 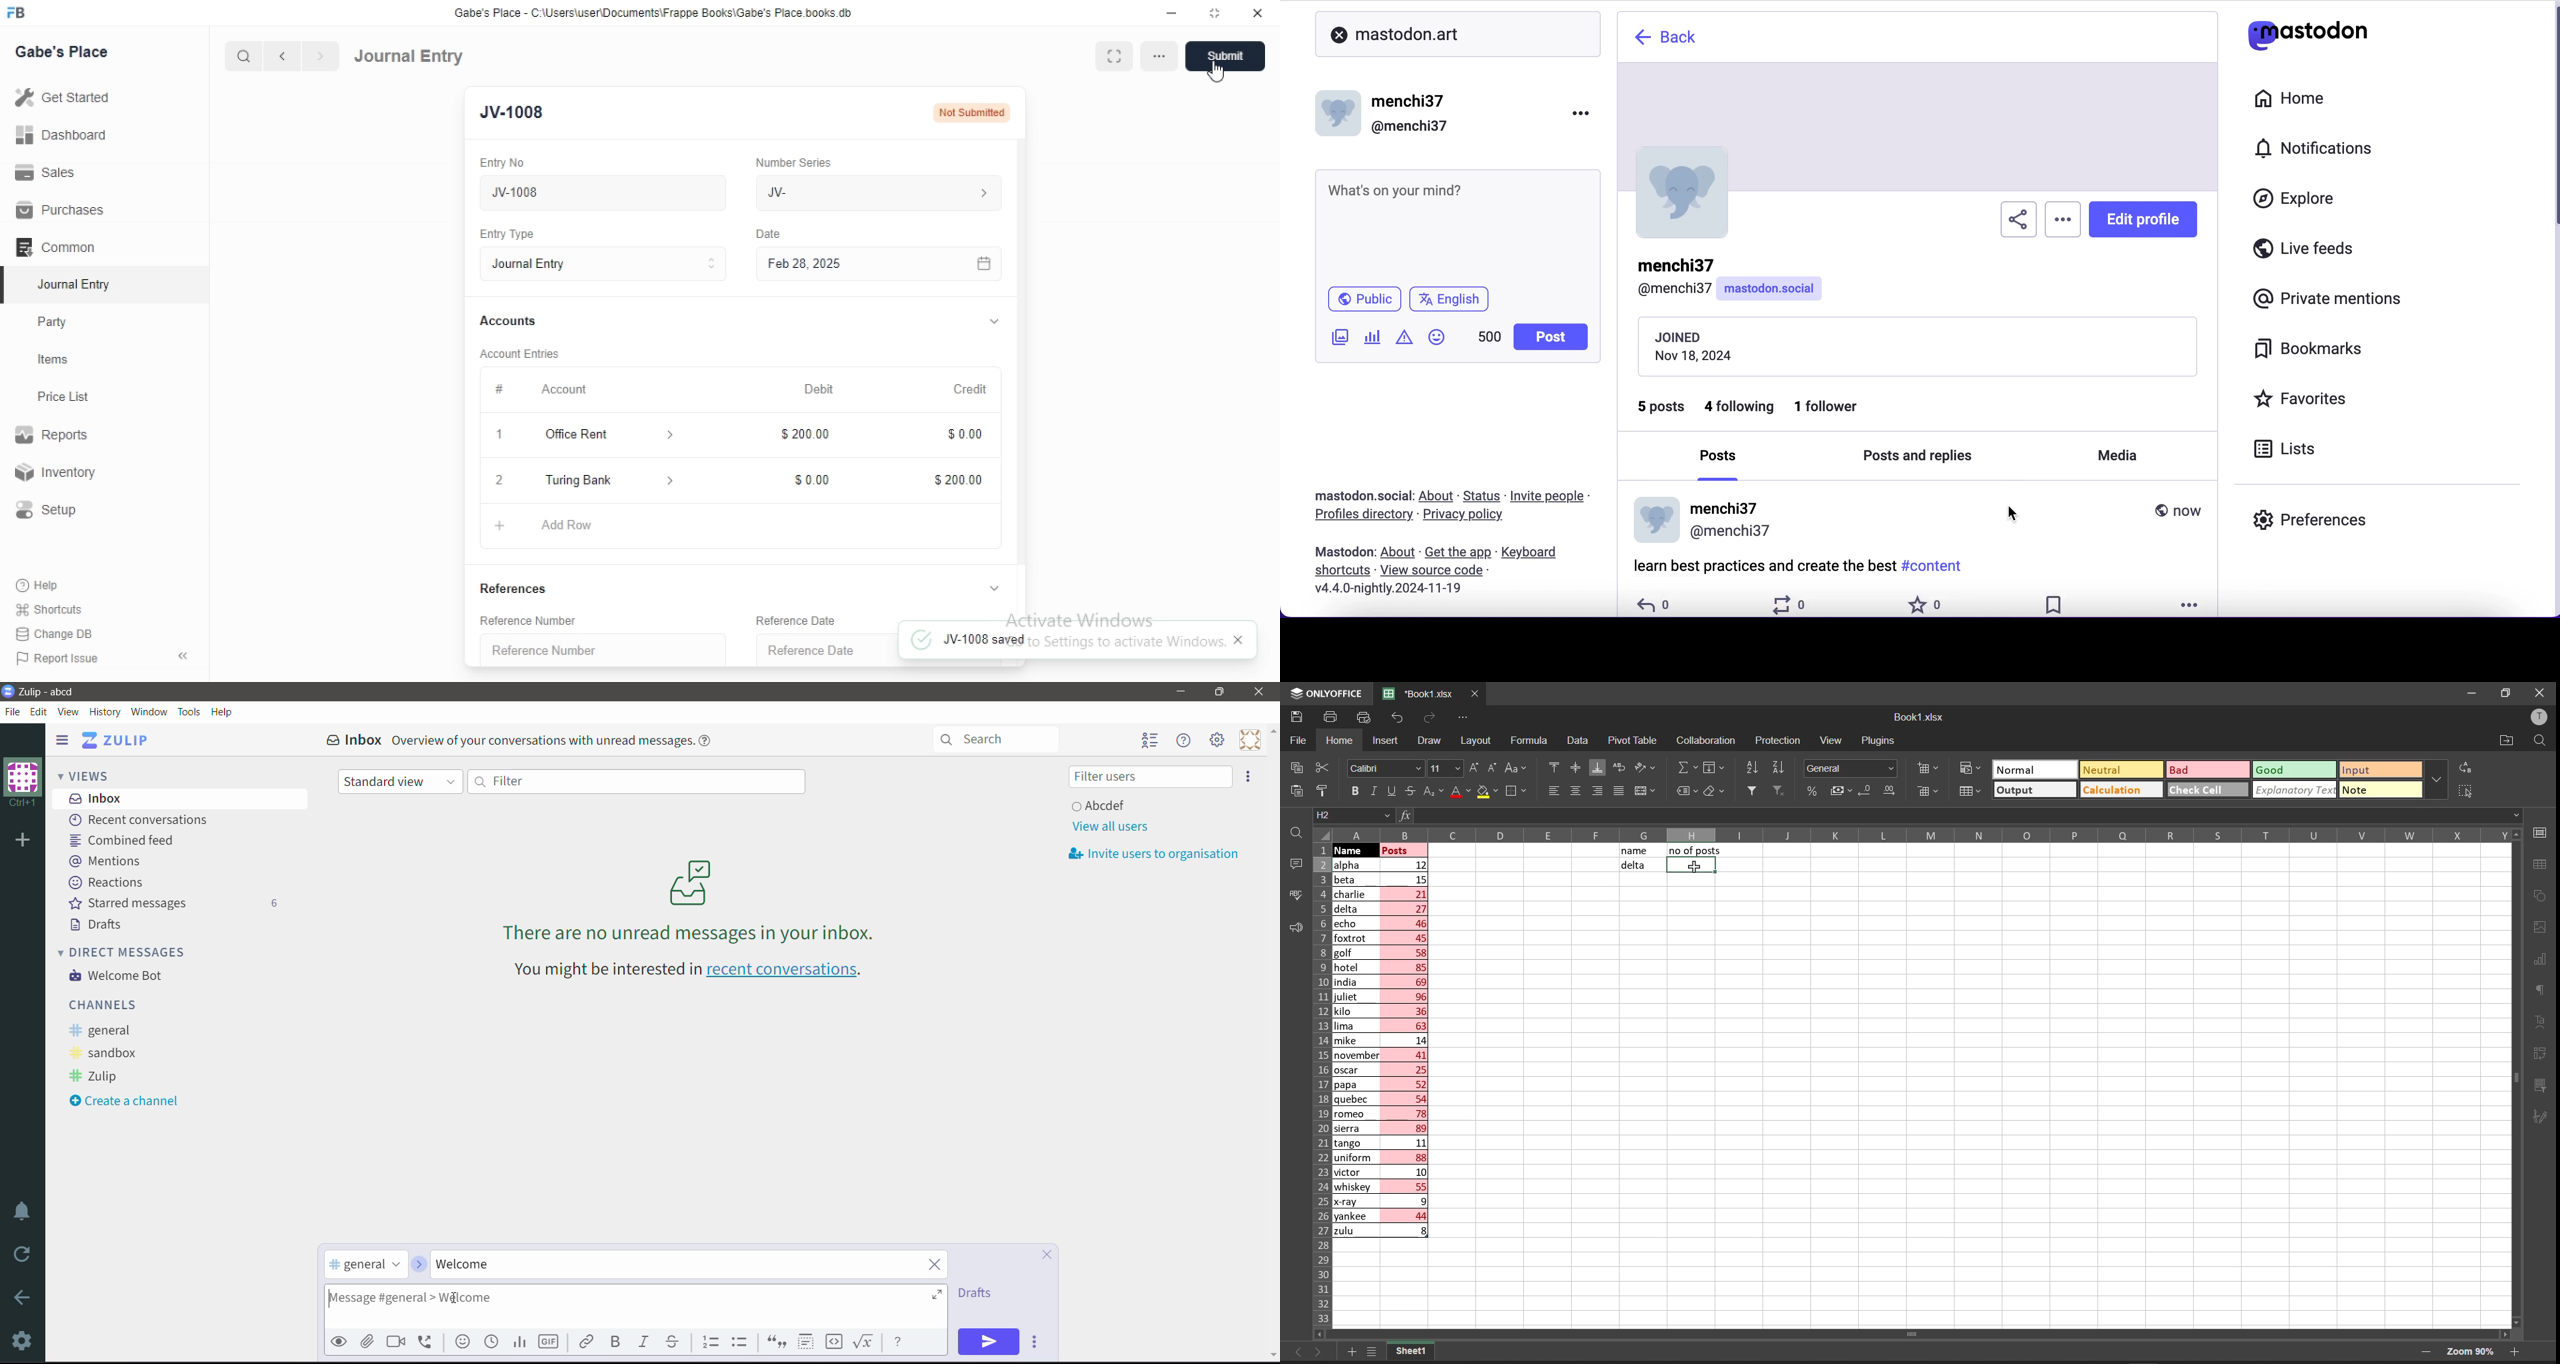 I want to click on Minimize, so click(x=1181, y=691).